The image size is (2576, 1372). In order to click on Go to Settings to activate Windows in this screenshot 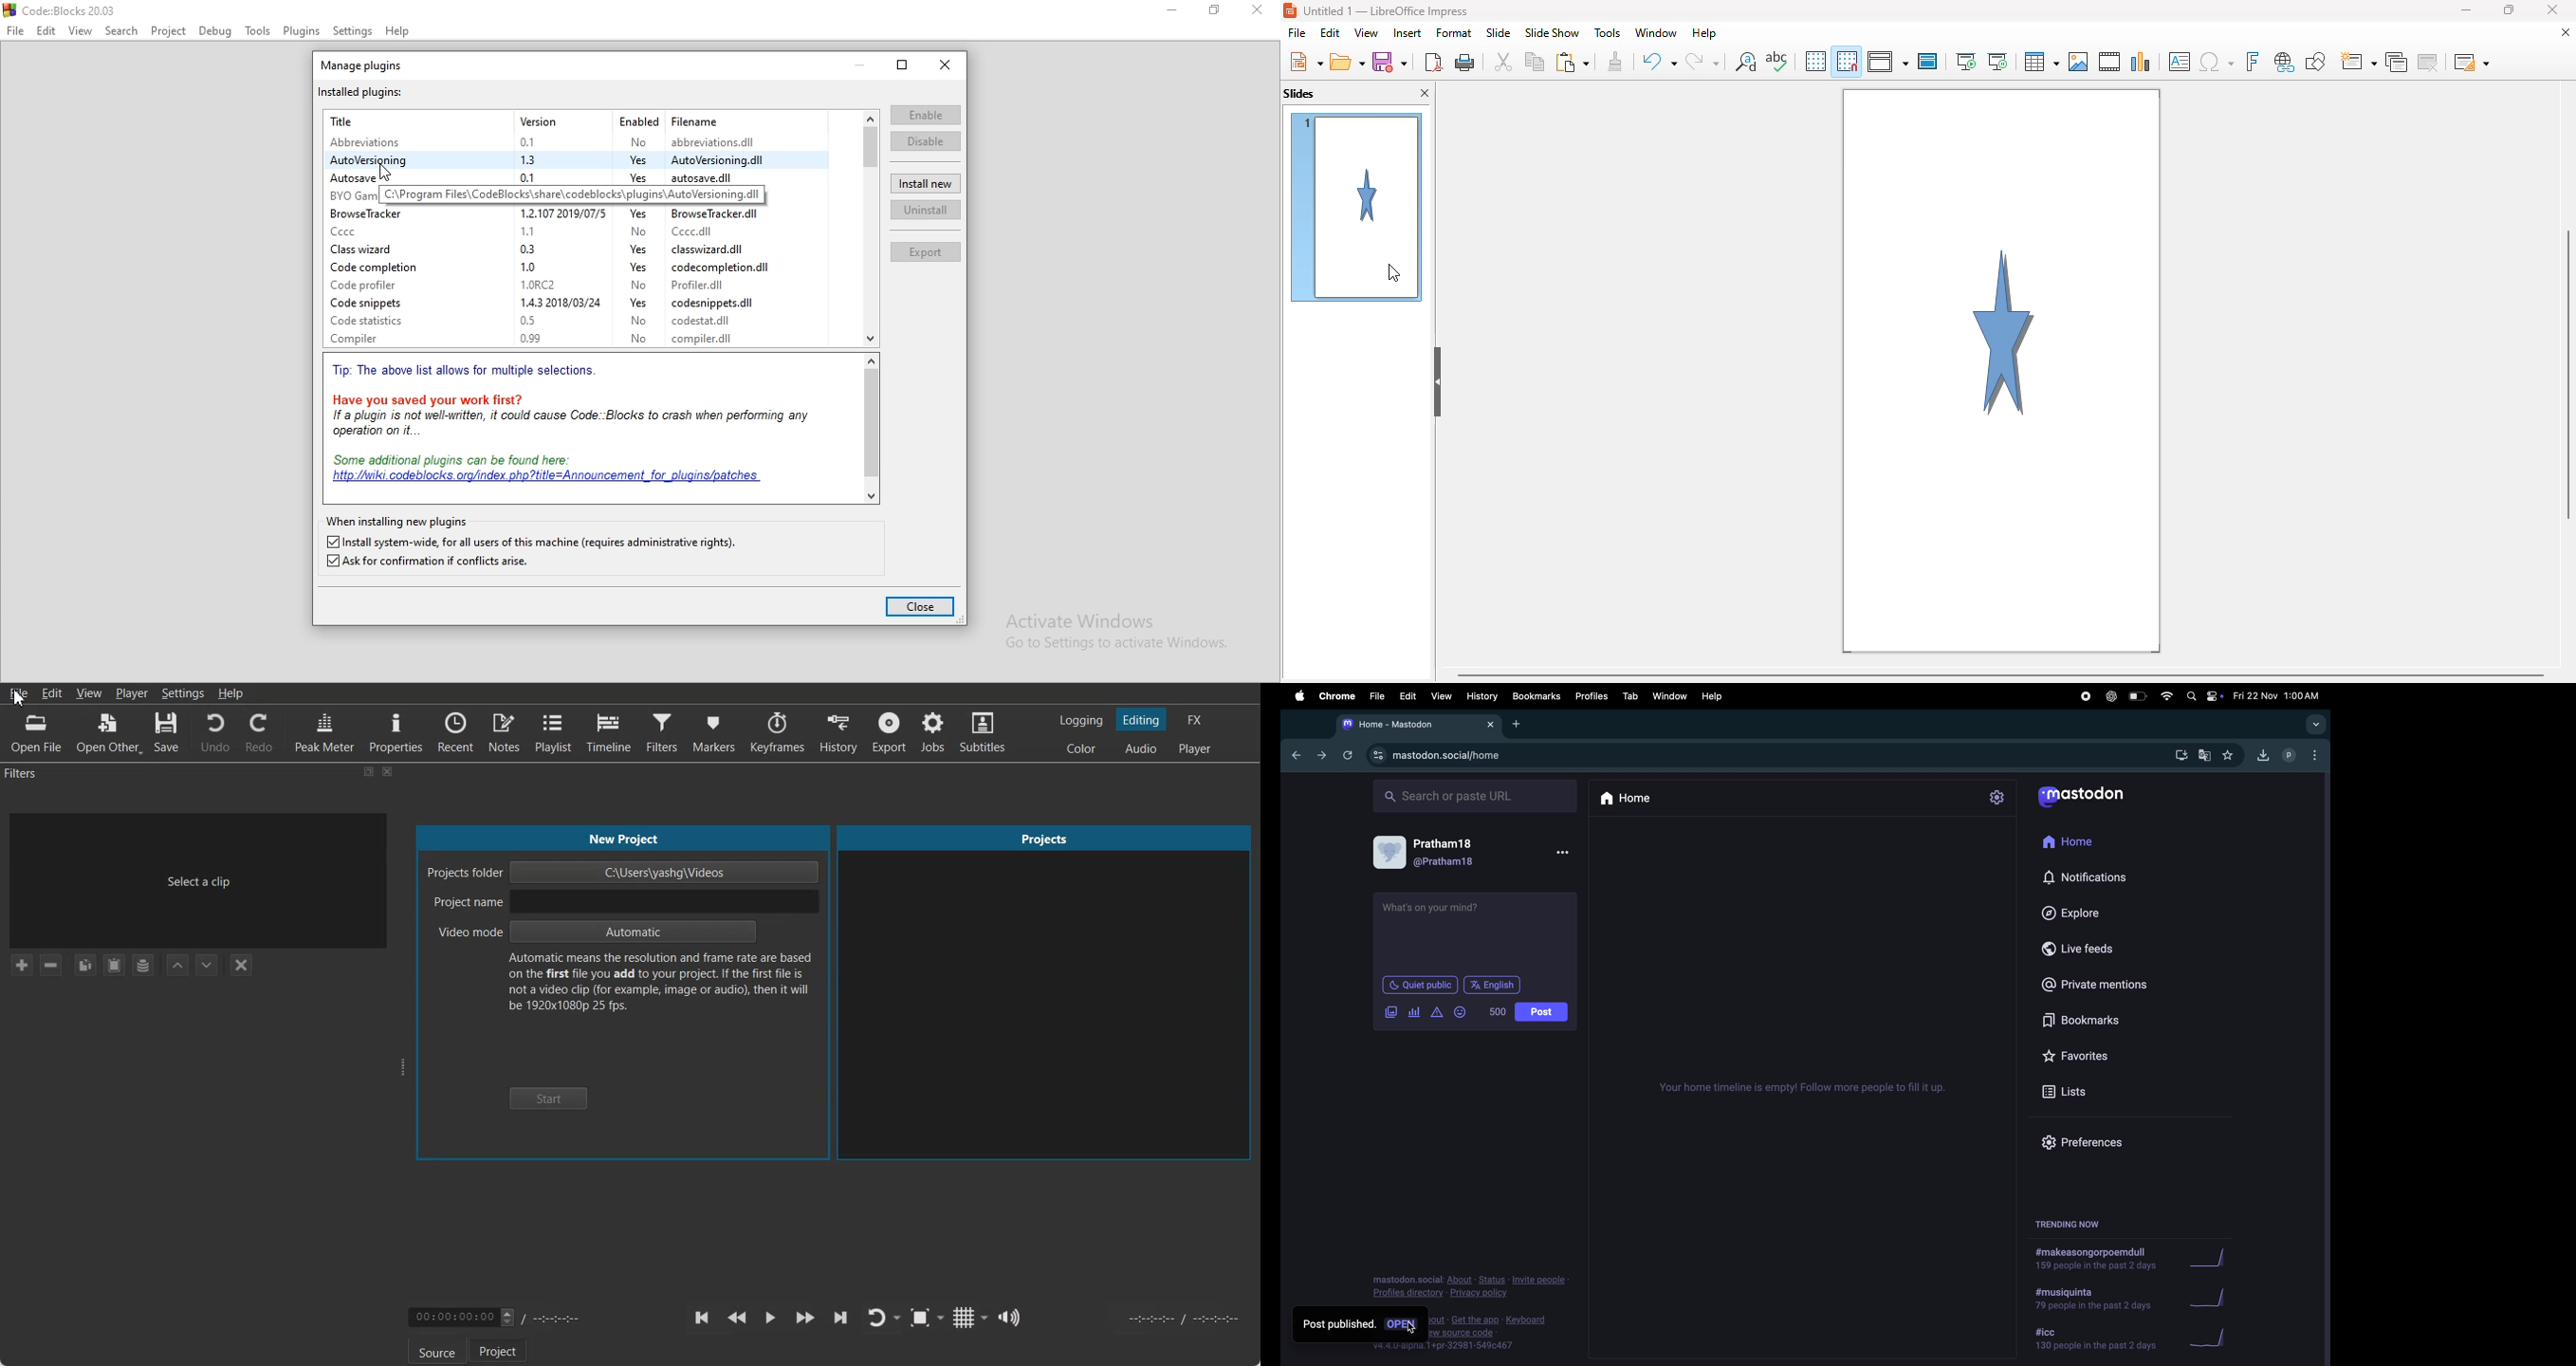, I will do `click(1109, 644)`.